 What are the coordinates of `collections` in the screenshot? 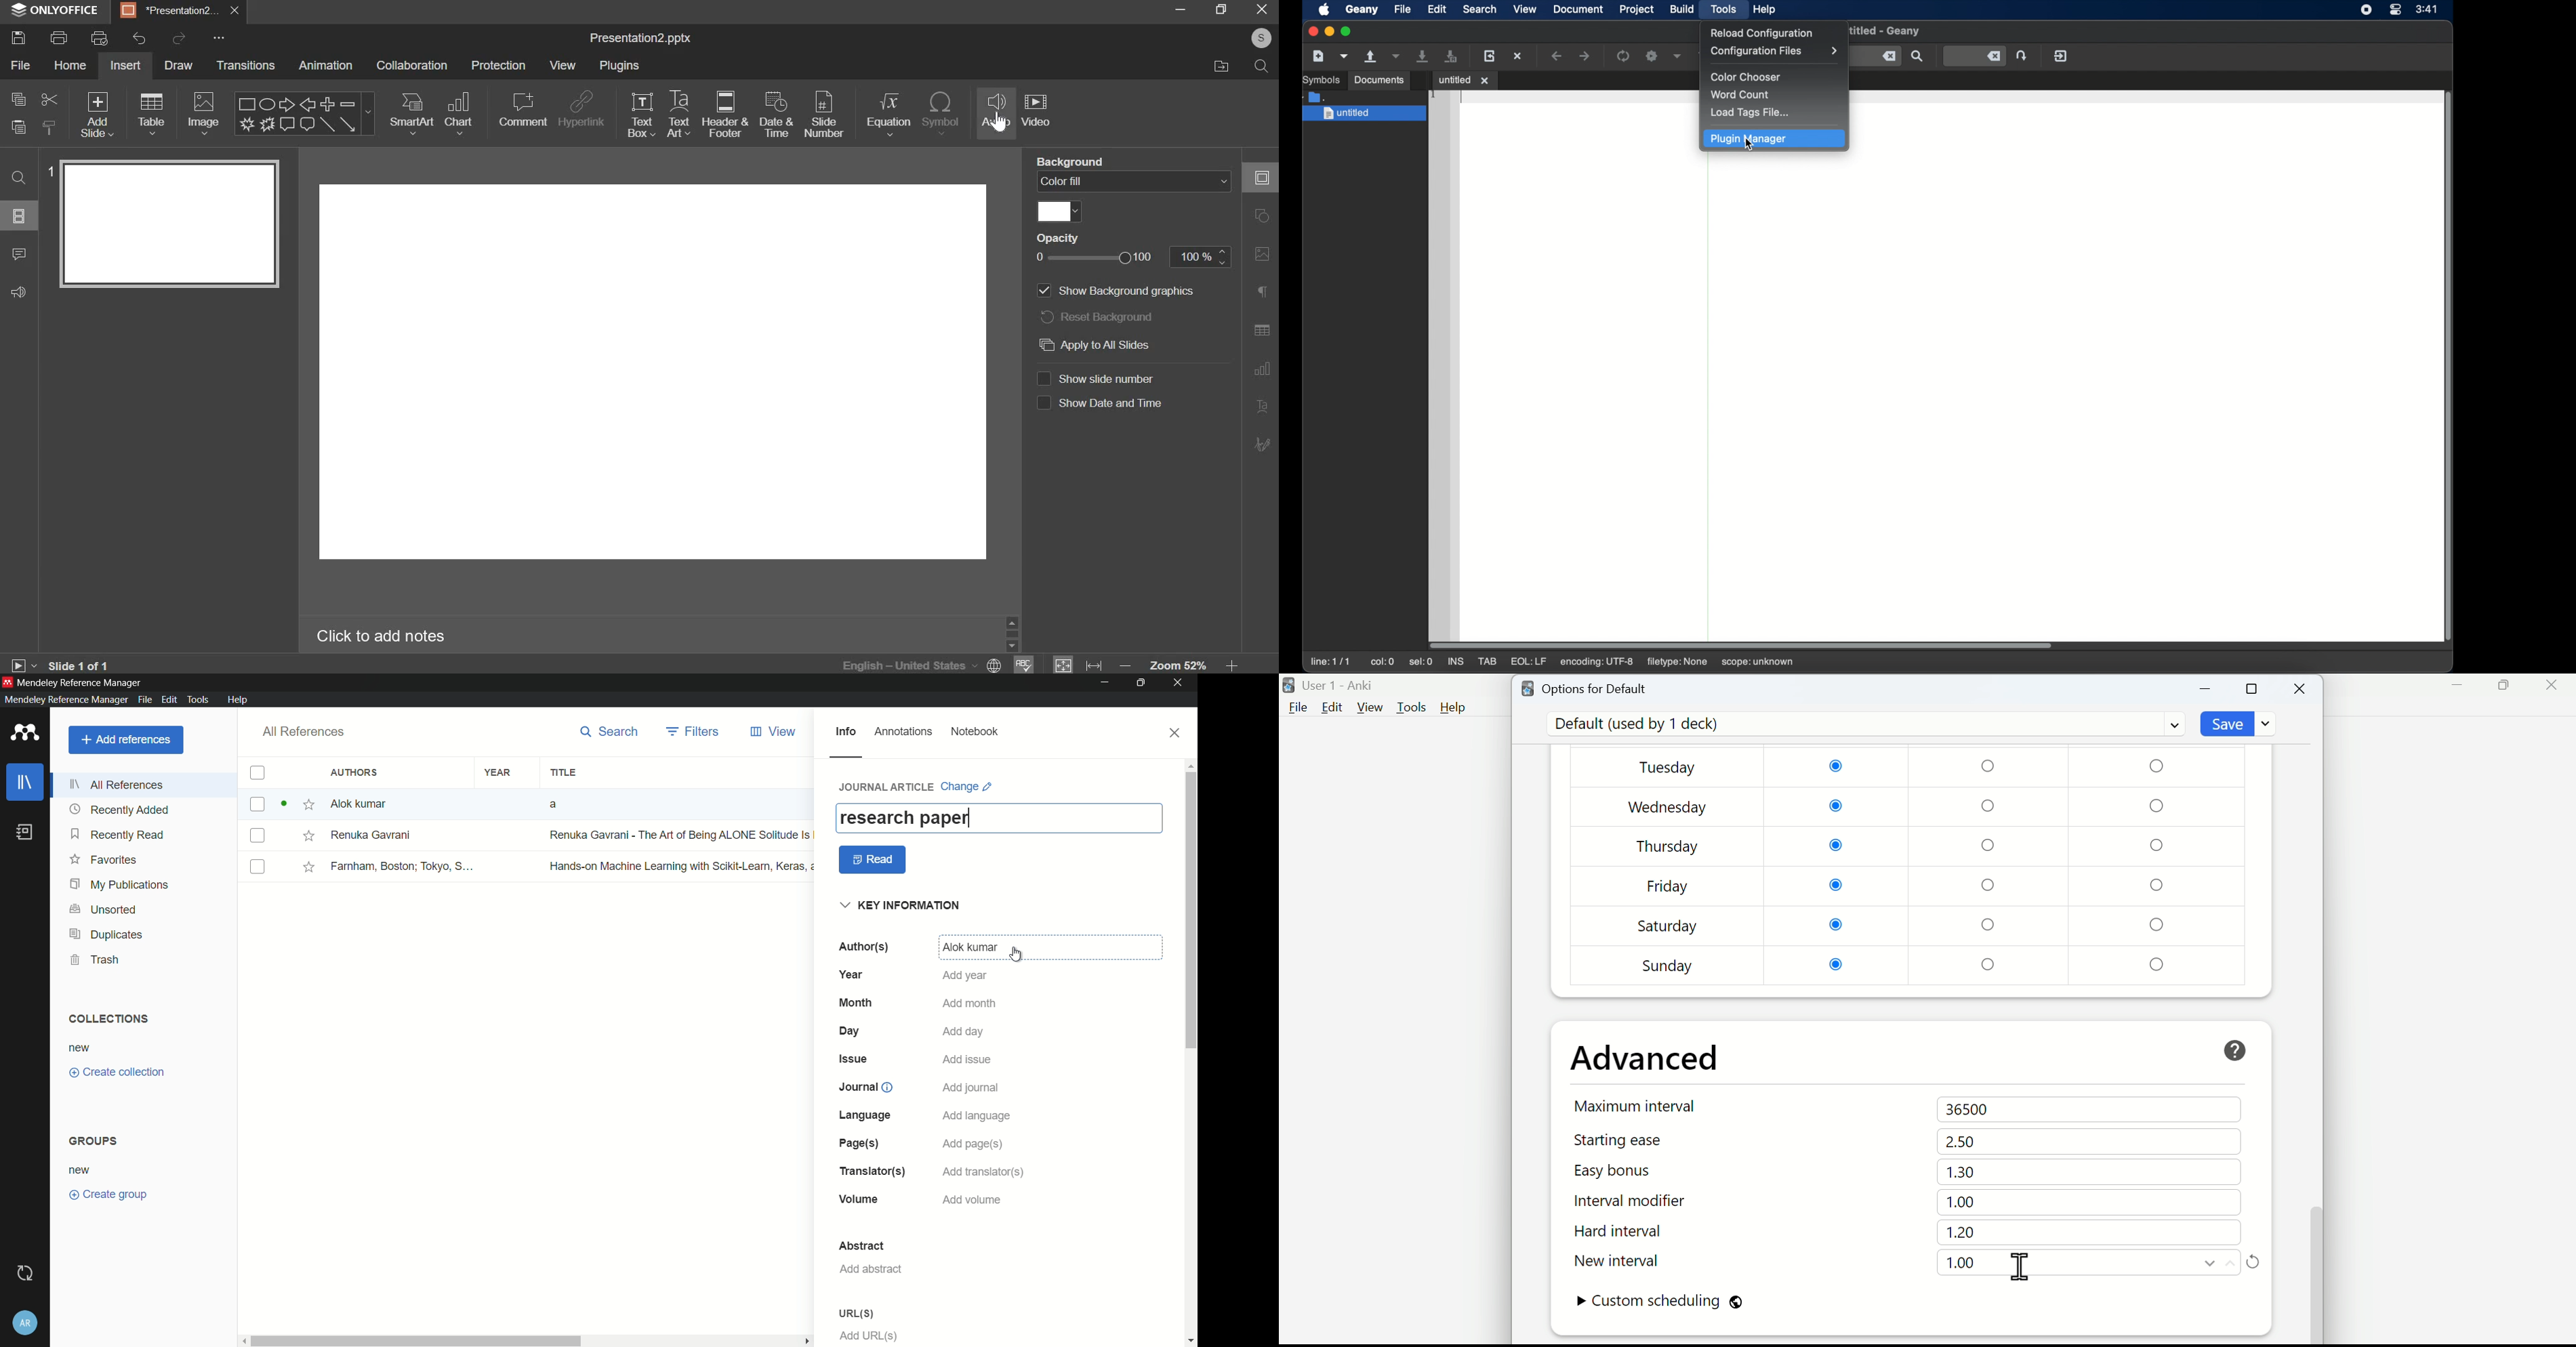 It's located at (107, 1019).